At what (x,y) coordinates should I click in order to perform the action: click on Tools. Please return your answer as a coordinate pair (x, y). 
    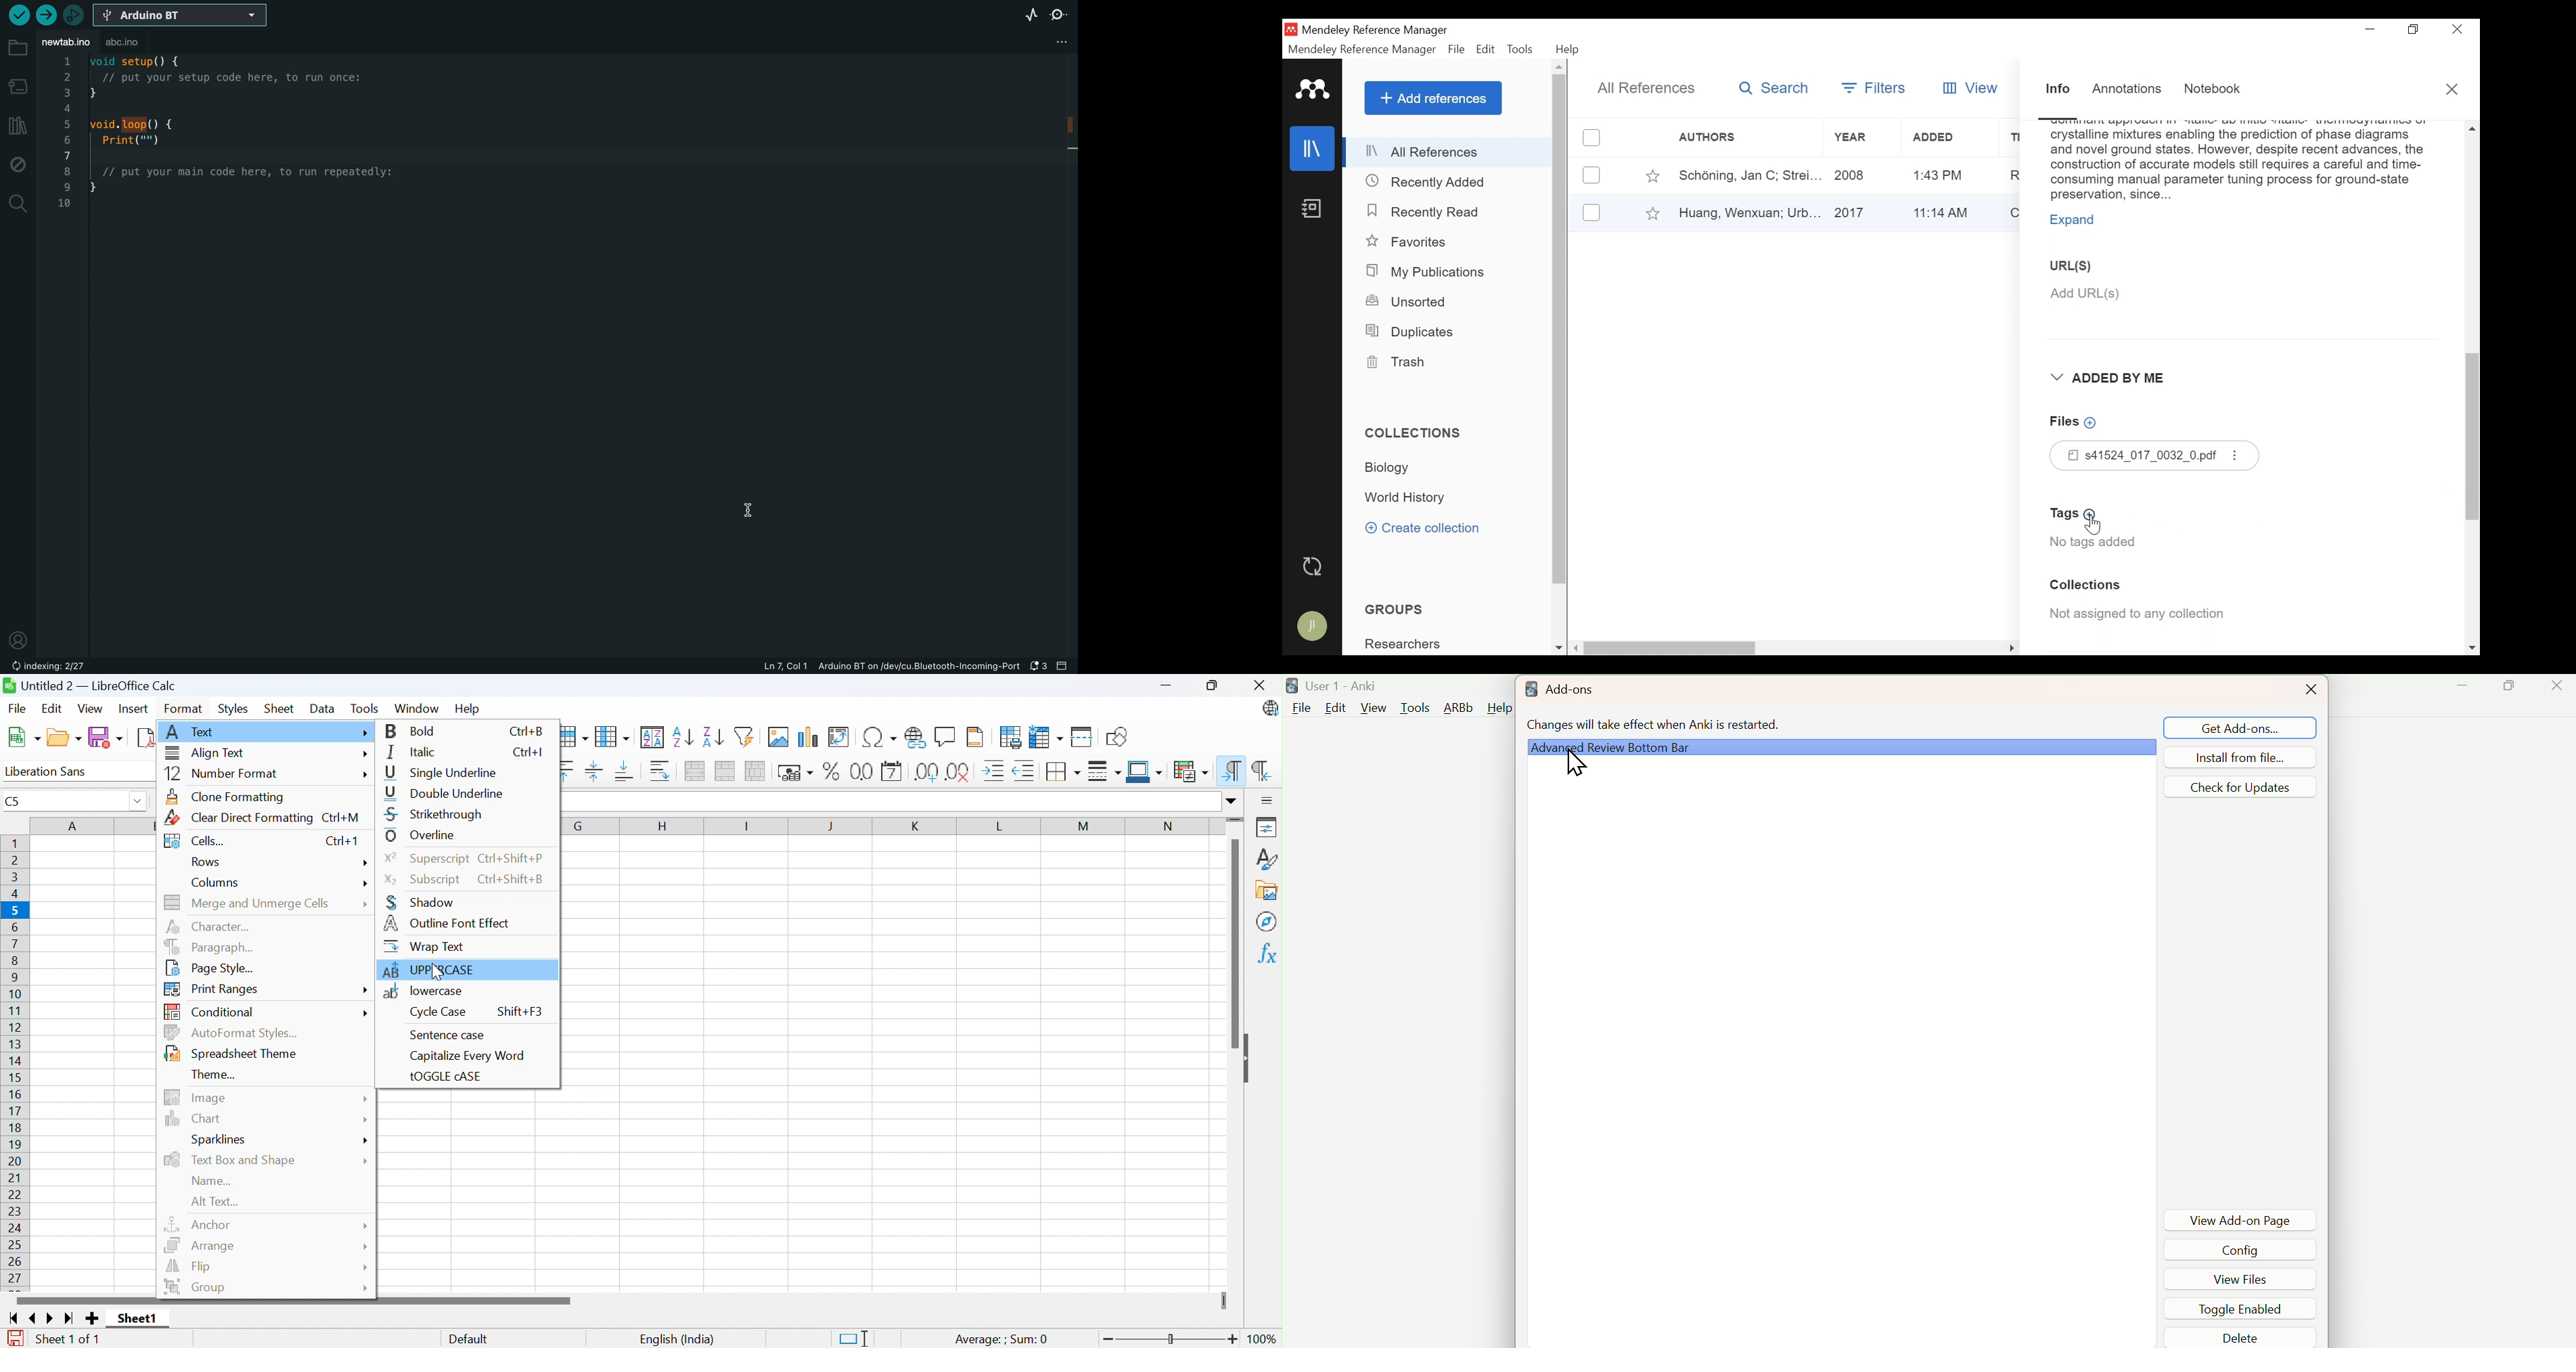
    Looking at the image, I should click on (1520, 49).